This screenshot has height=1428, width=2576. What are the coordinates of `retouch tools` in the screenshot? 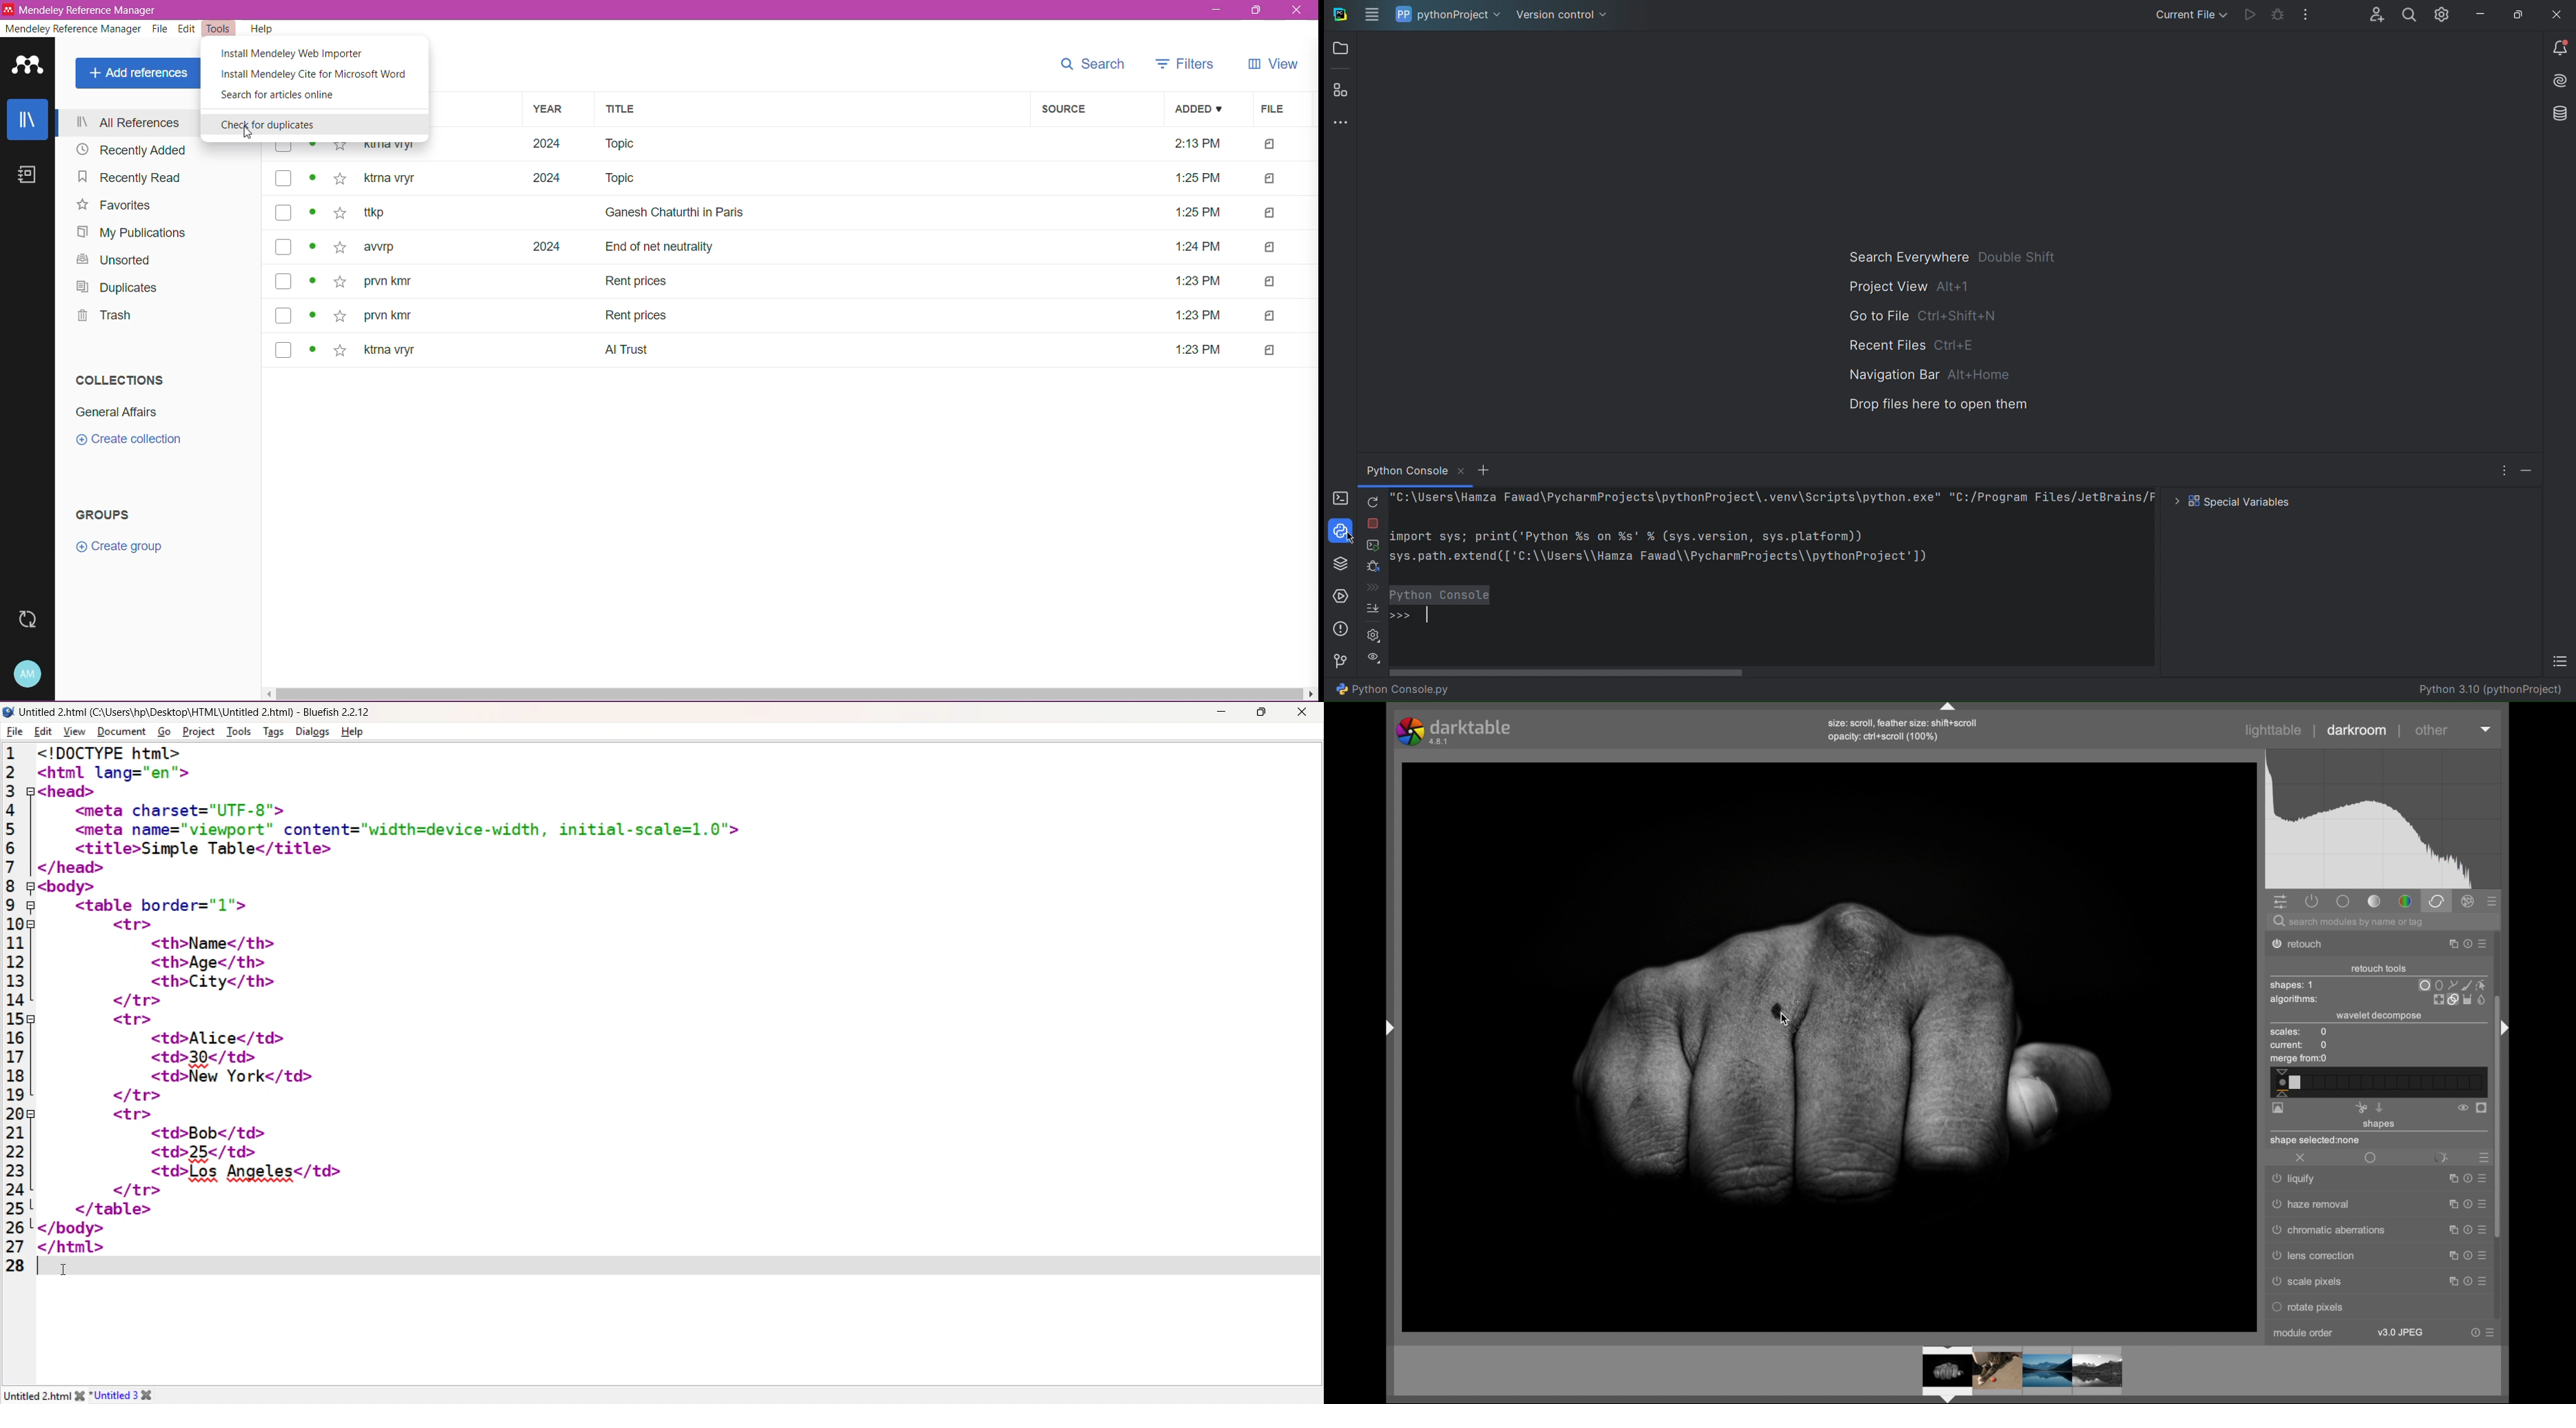 It's located at (2379, 969).